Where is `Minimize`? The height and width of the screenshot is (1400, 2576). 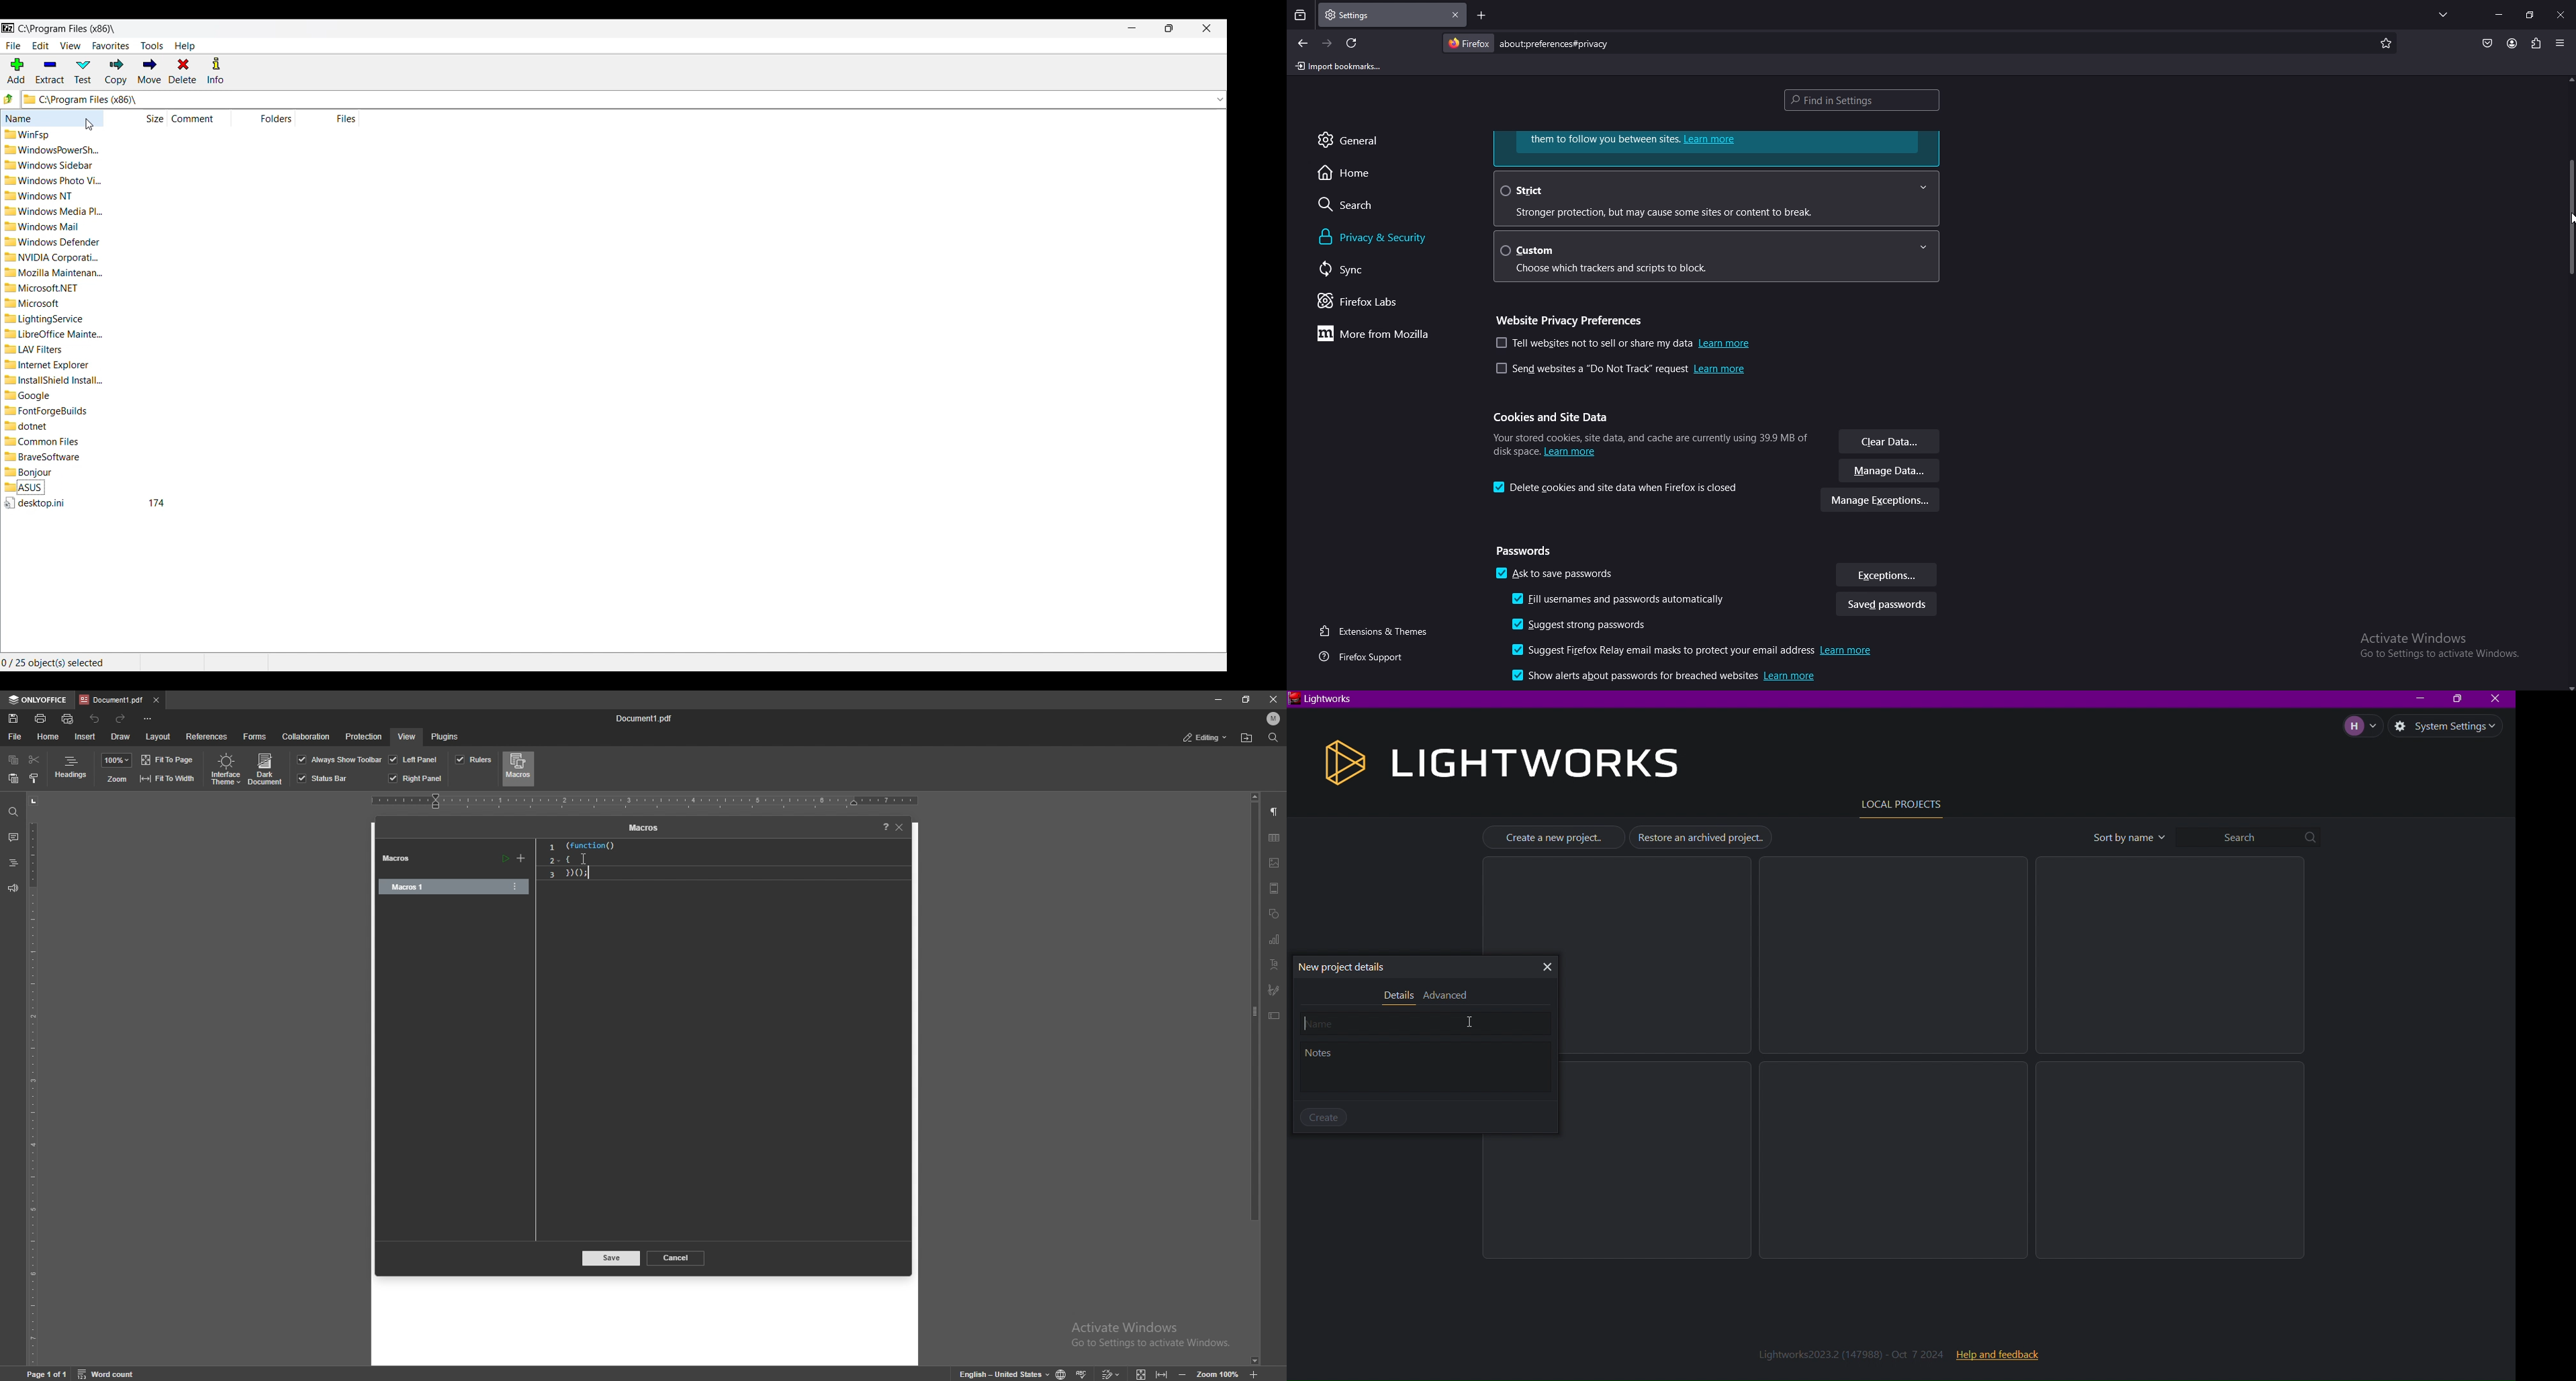
Minimize is located at coordinates (2416, 700).